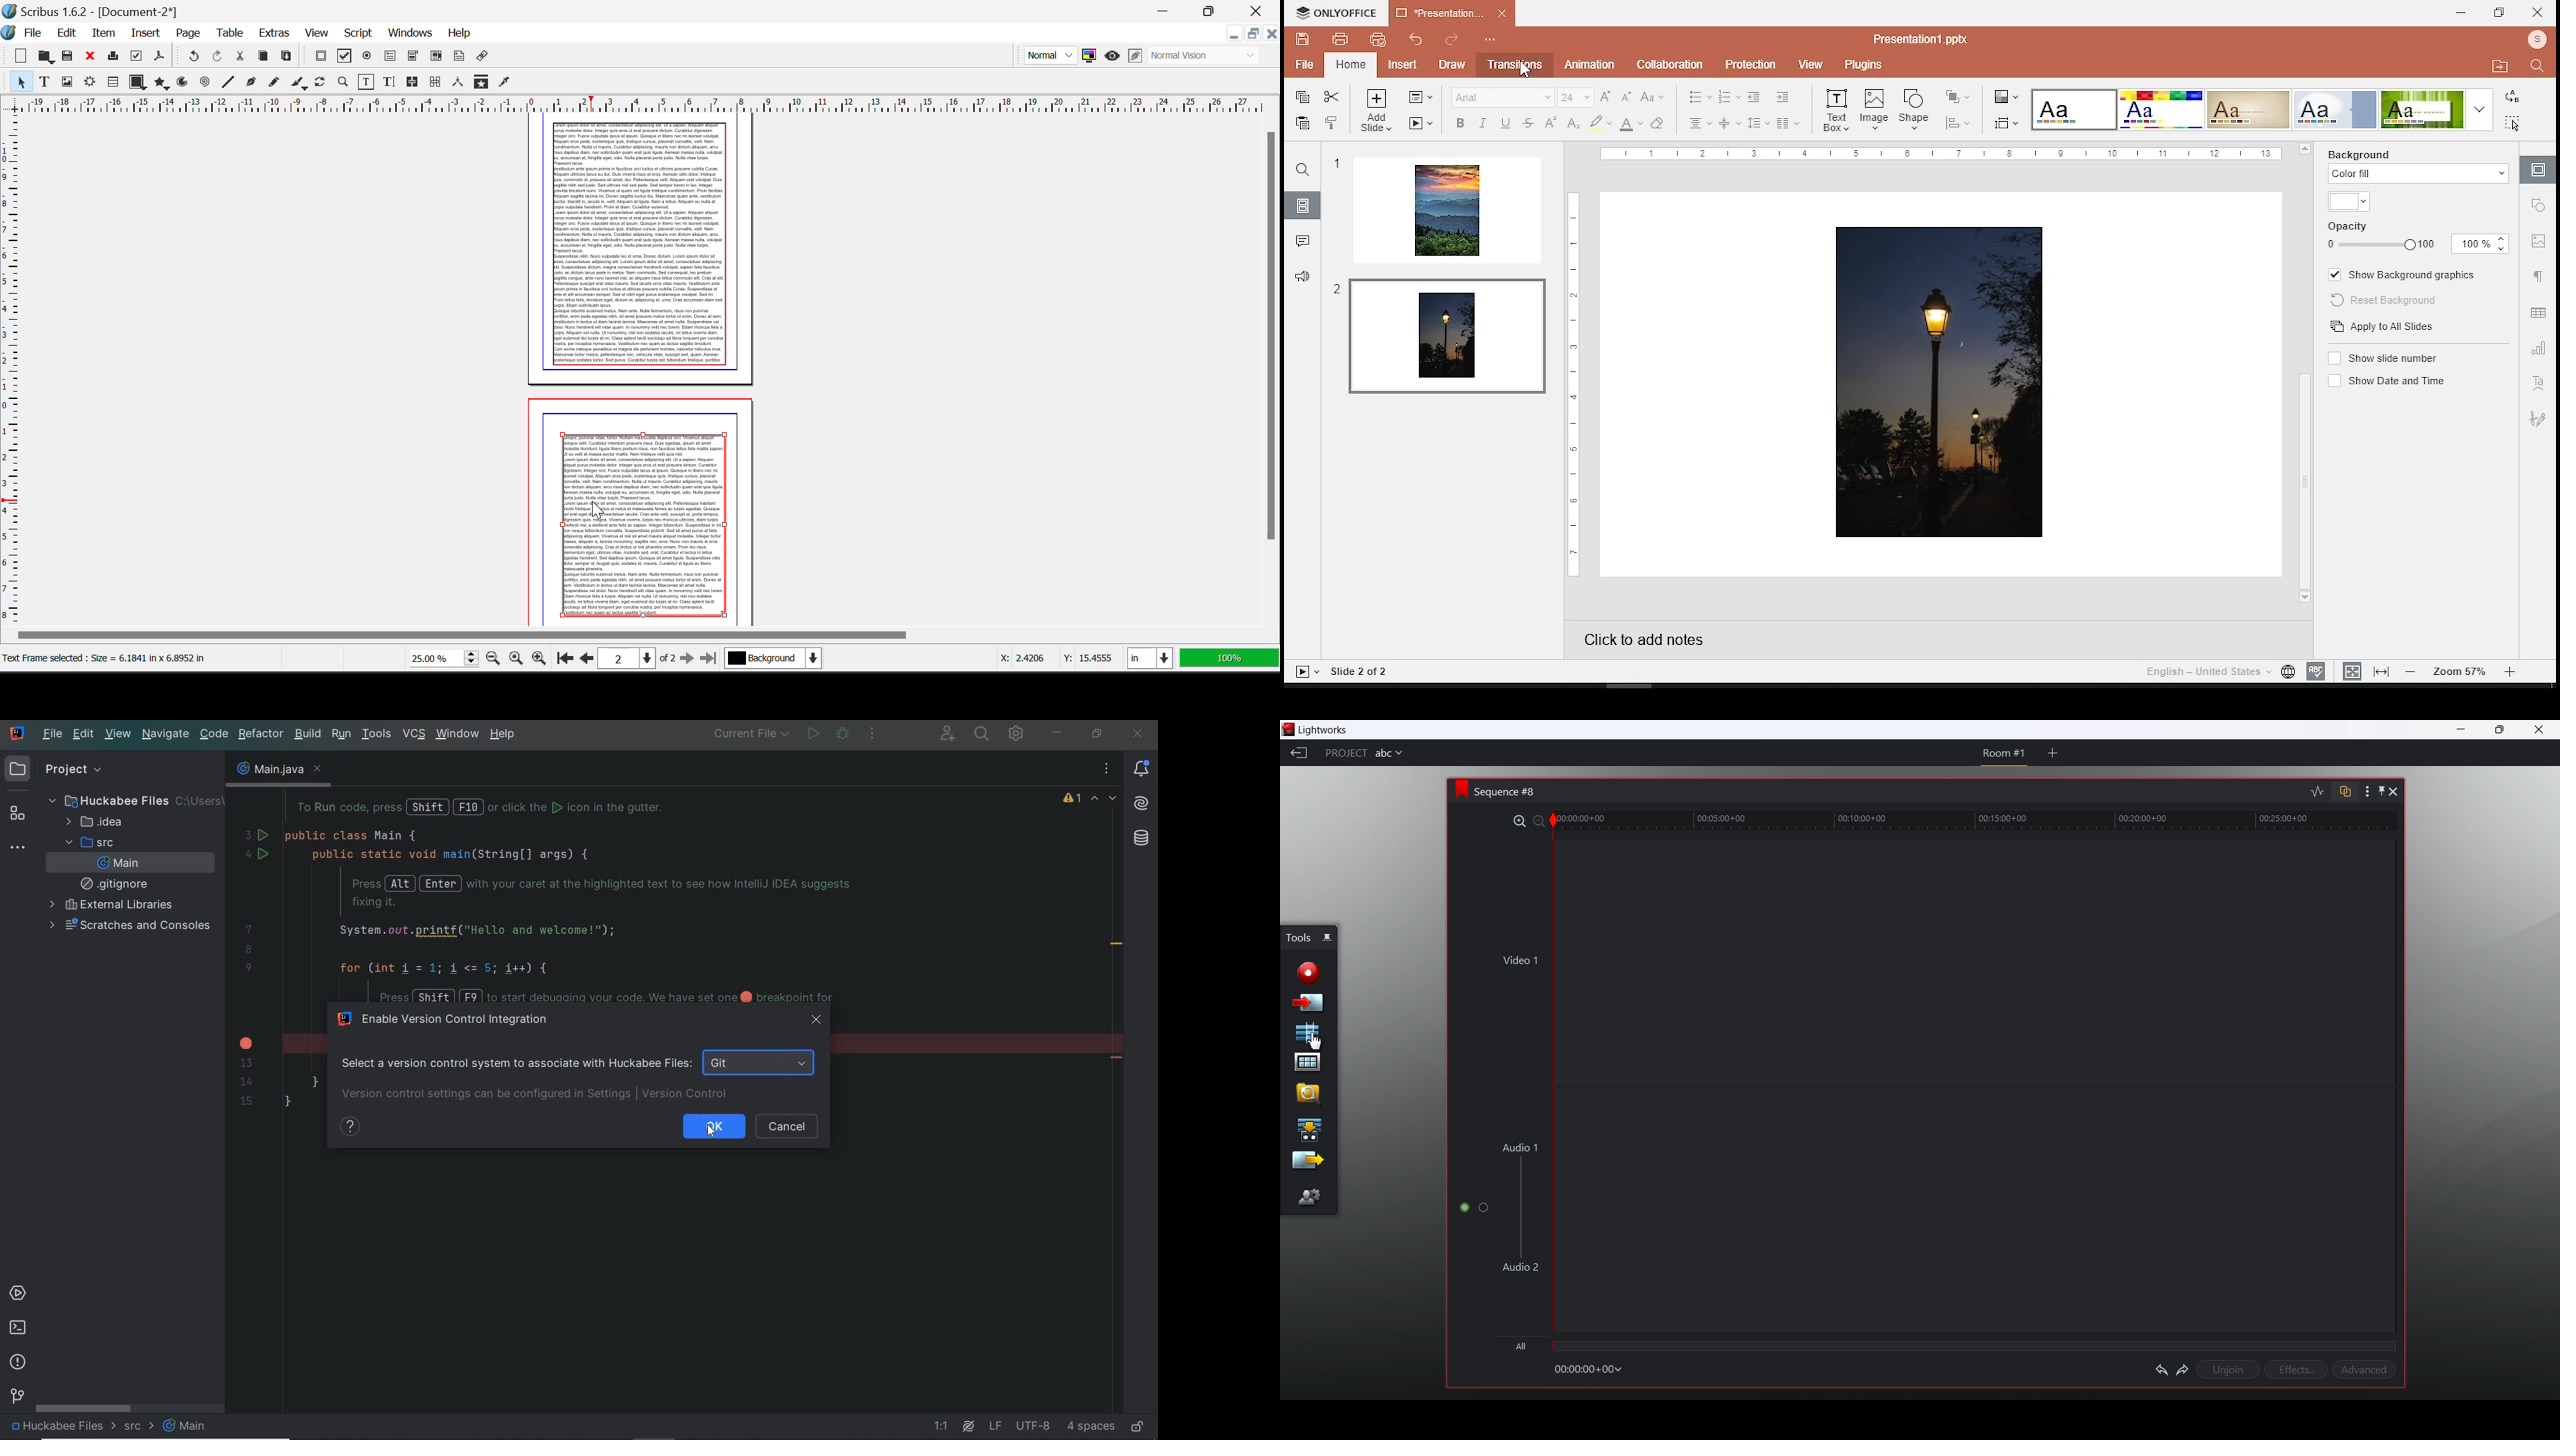  What do you see at coordinates (1303, 206) in the screenshot?
I see `slides` at bounding box center [1303, 206].